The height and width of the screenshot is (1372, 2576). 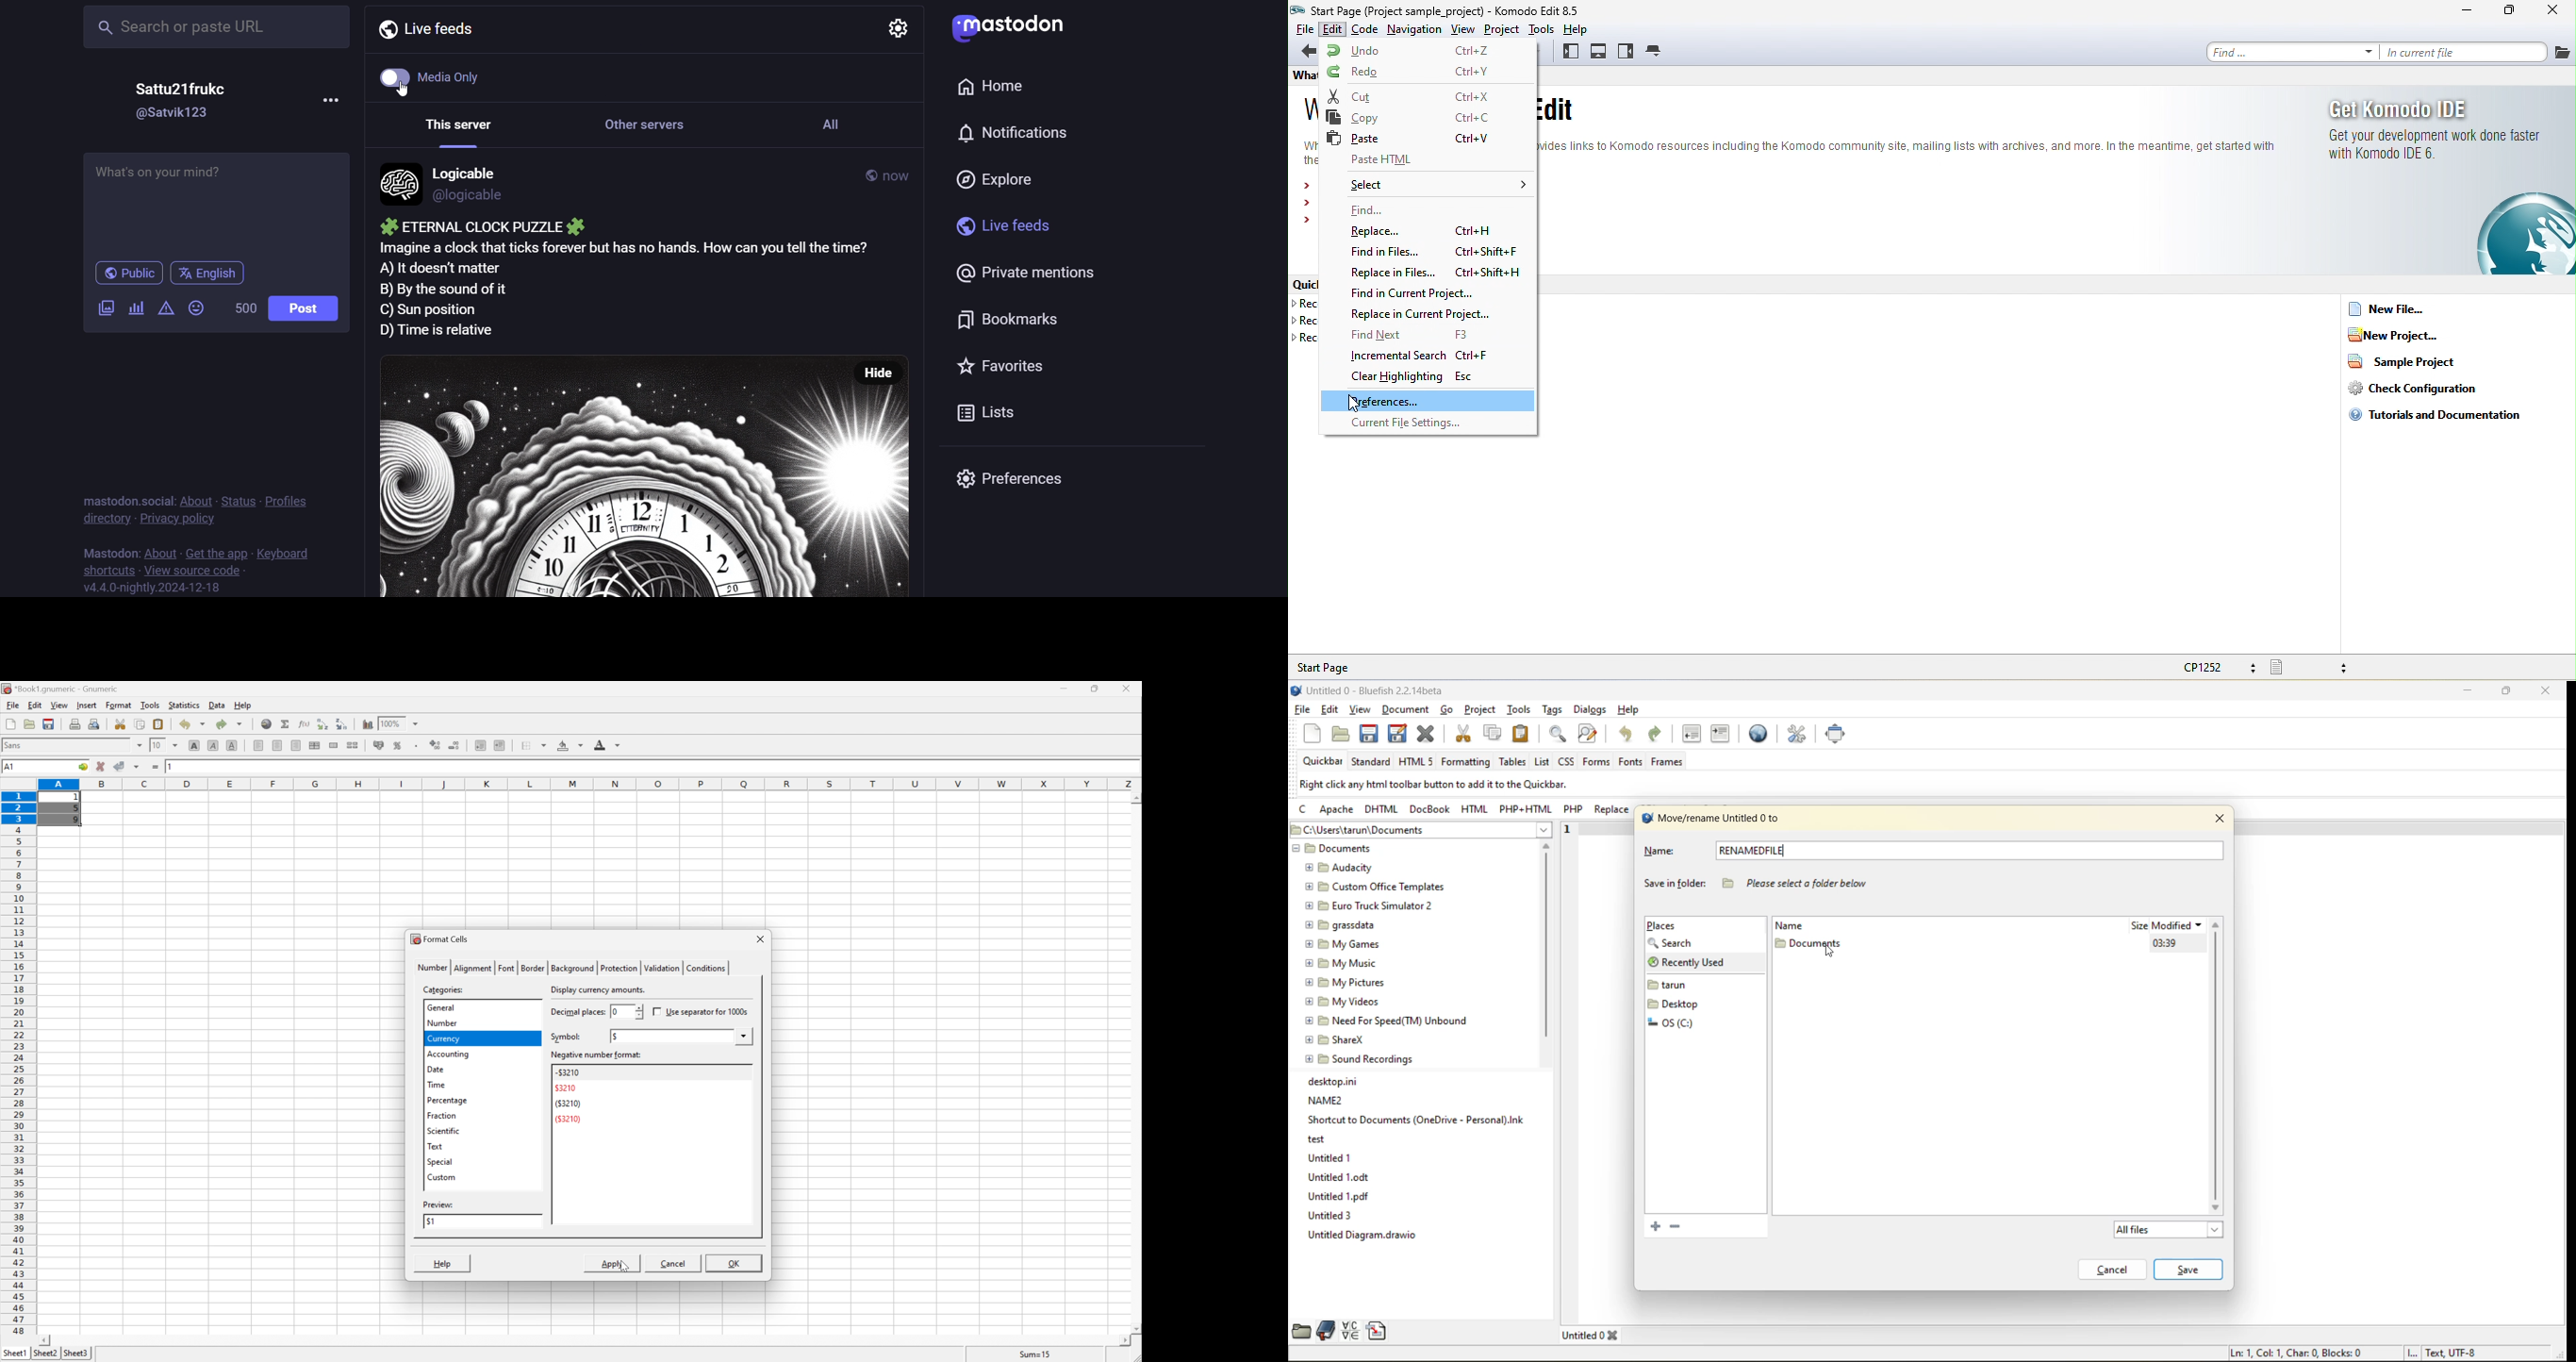 What do you see at coordinates (160, 724) in the screenshot?
I see `paste` at bounding box center [160, 724].